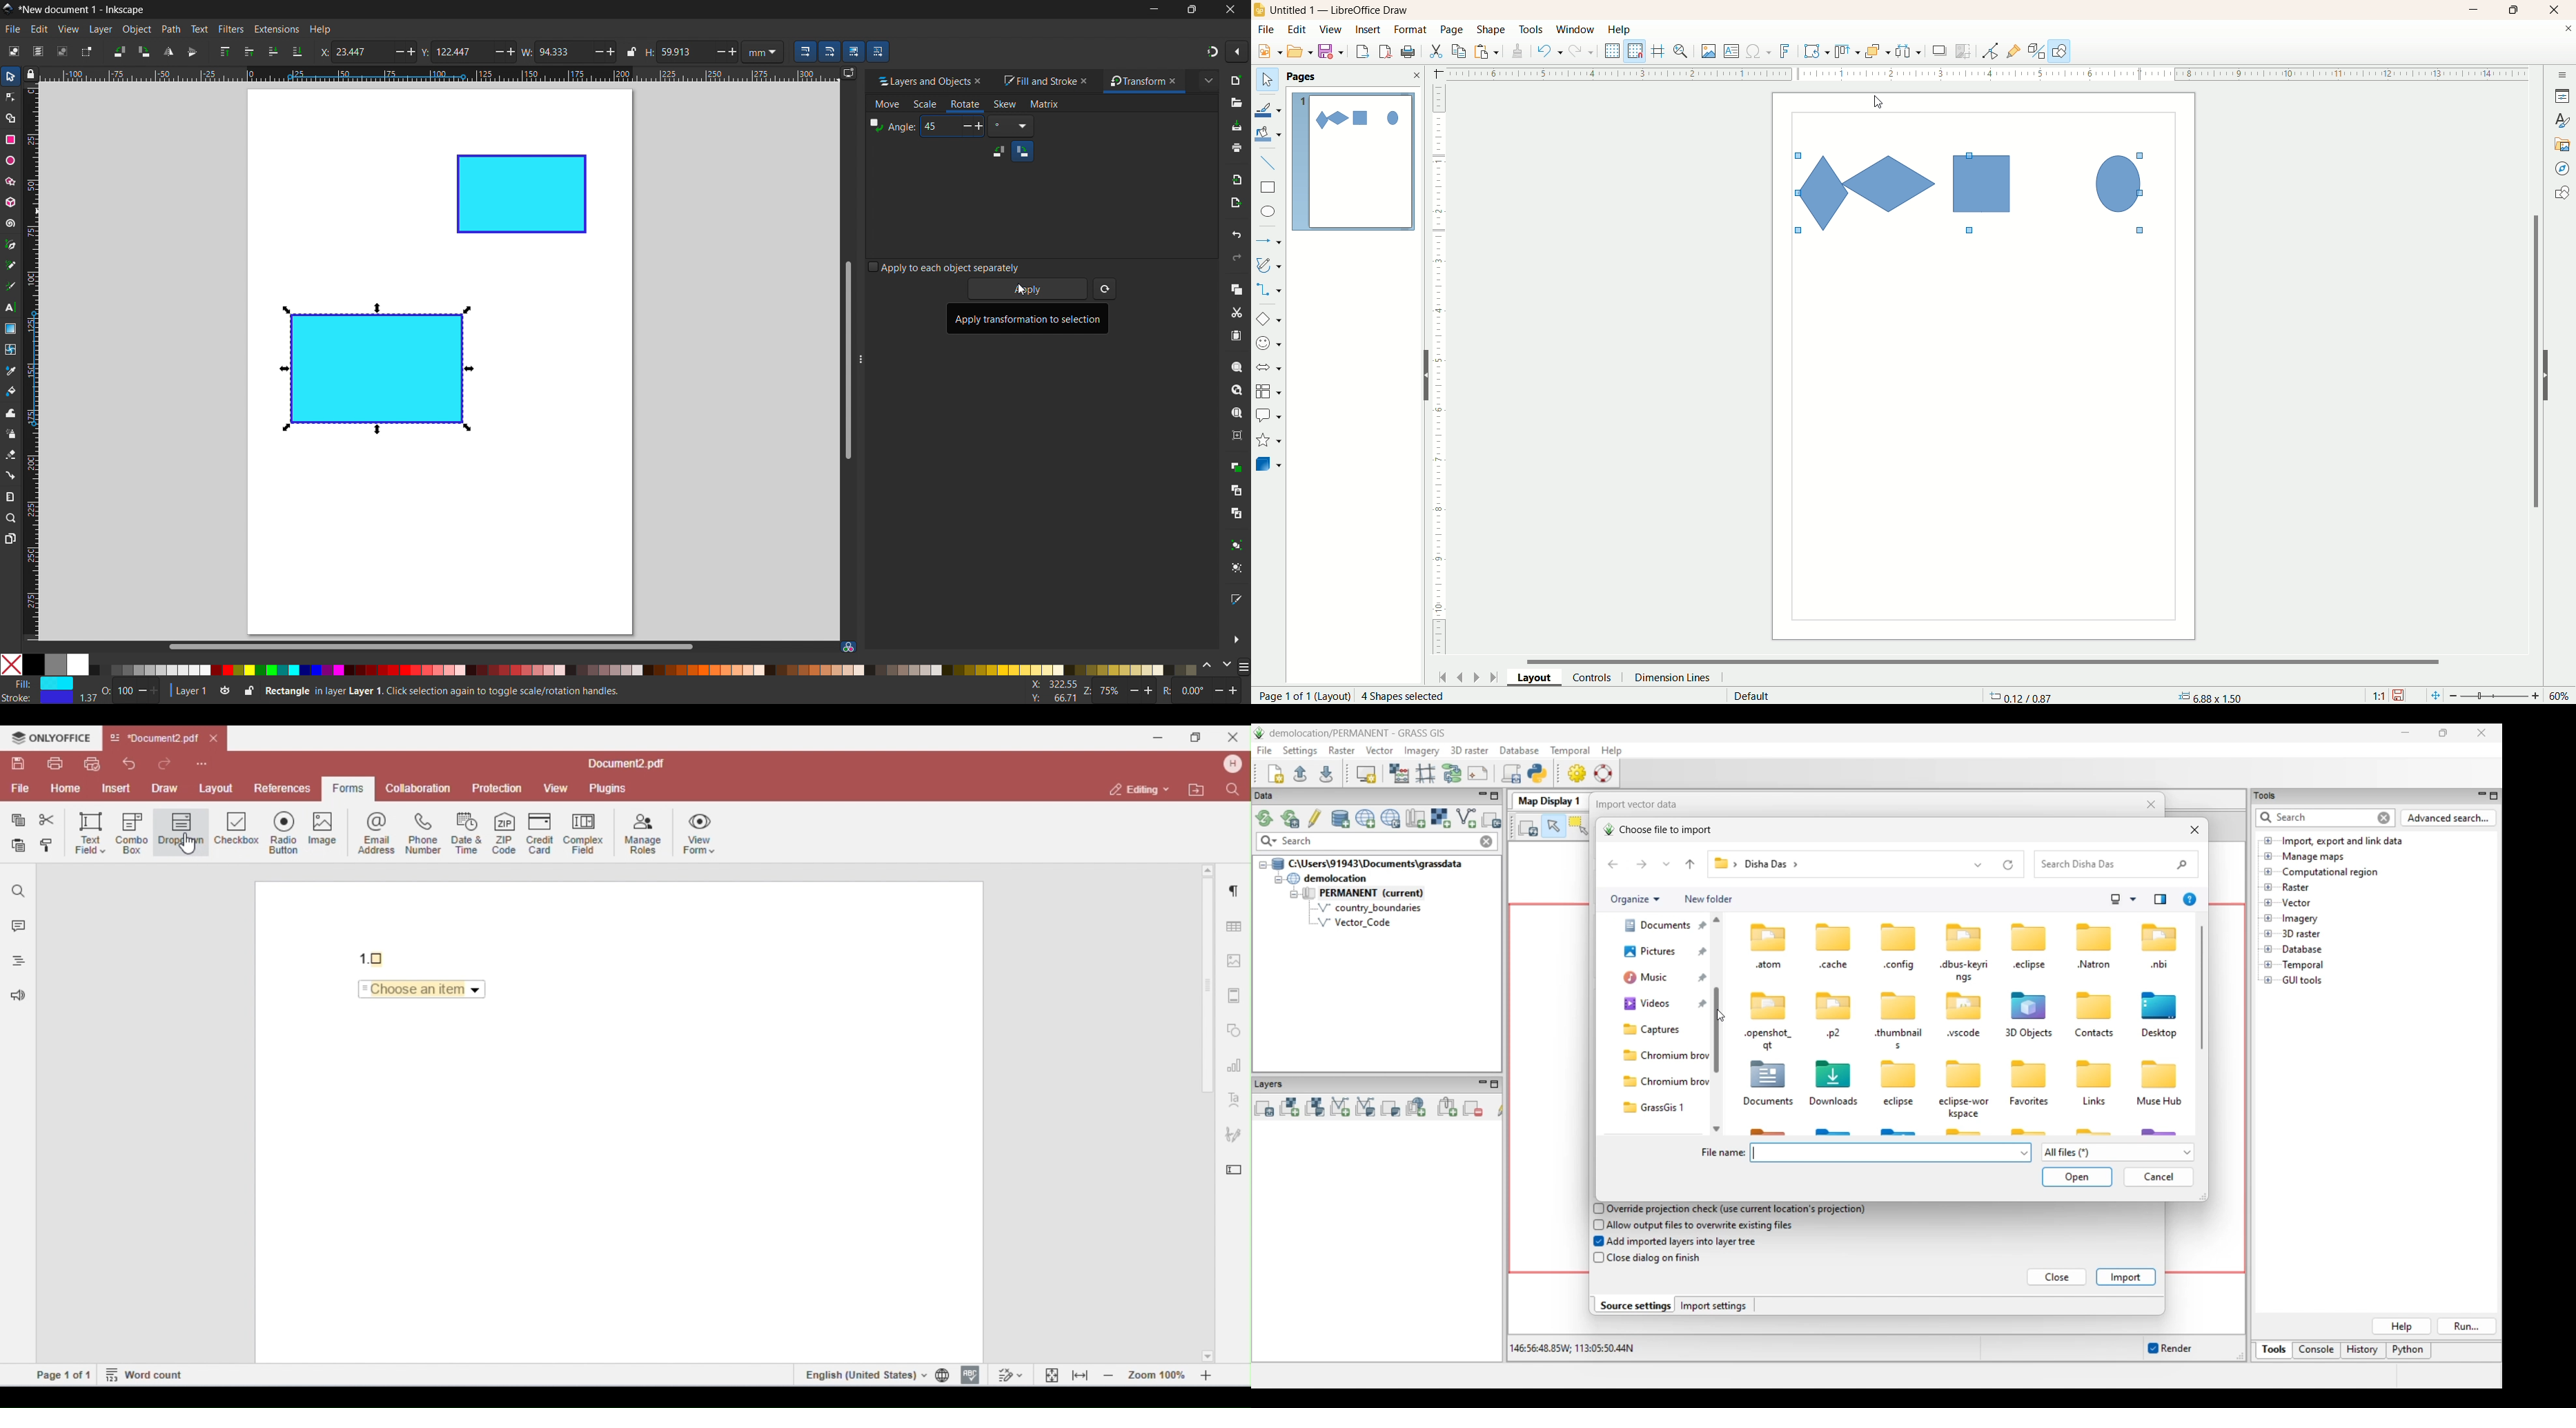  I want to click on shadow, so click(1940, 50).